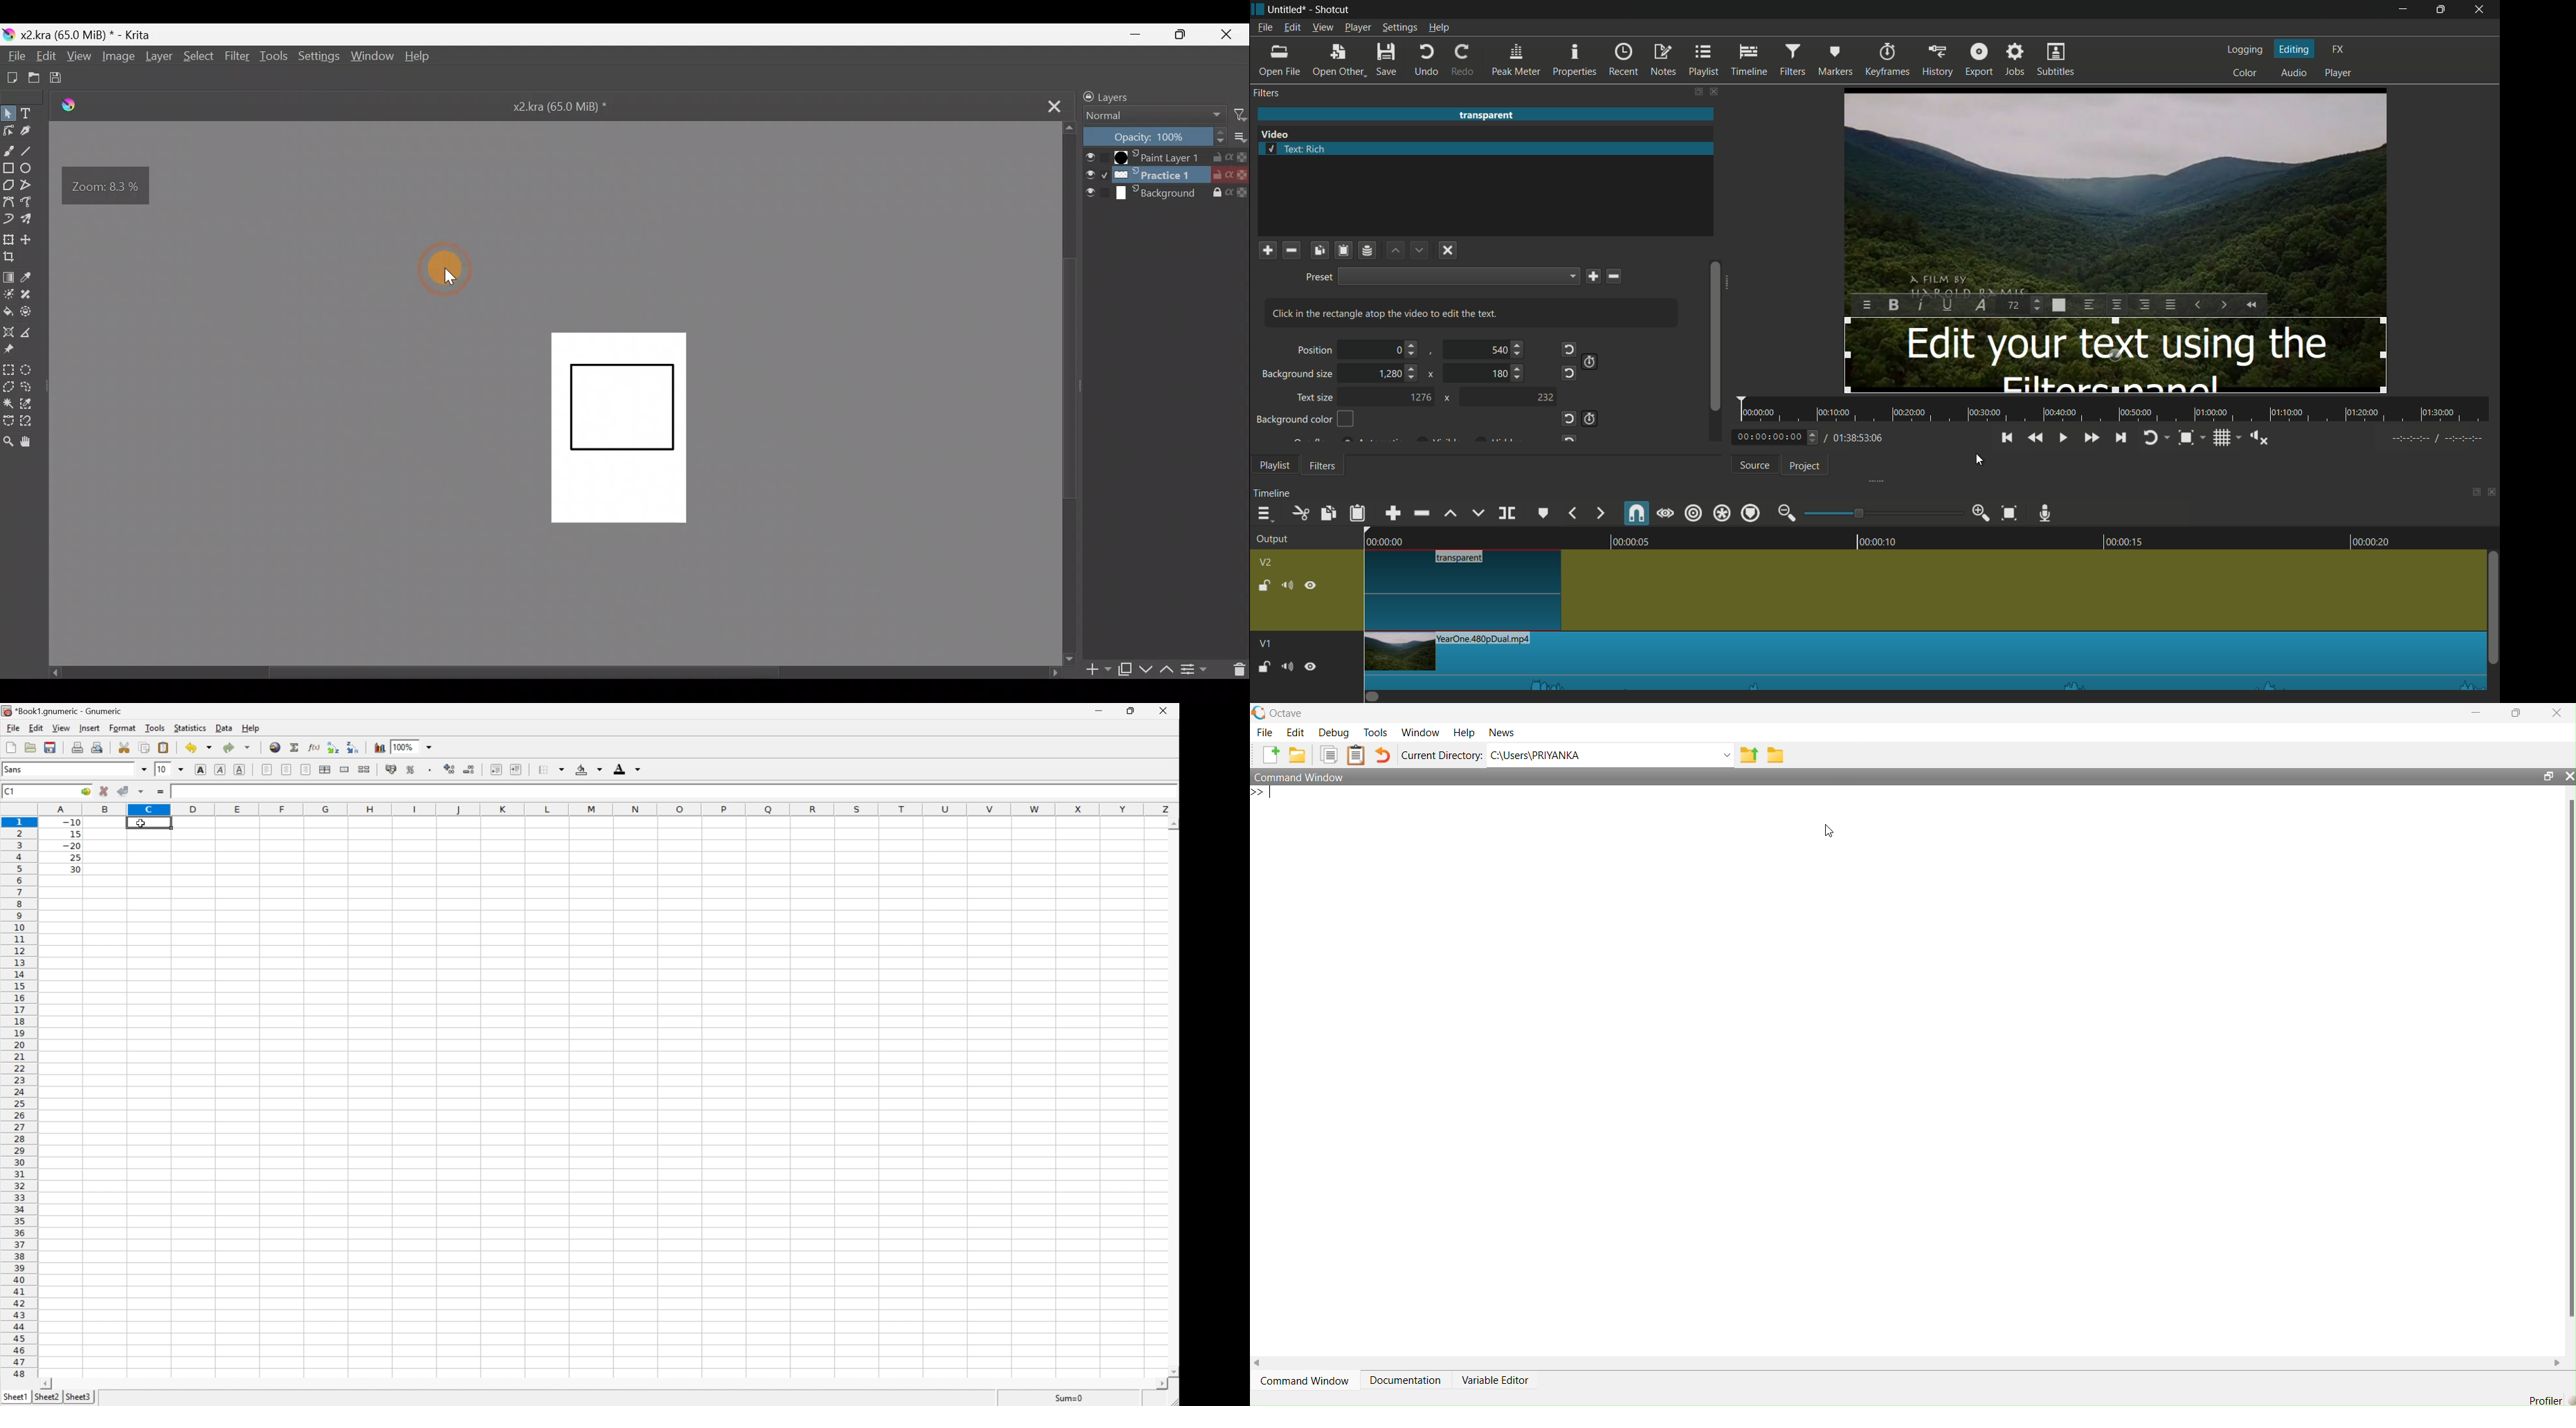  What do you see at coordinates (1399, 27) in the screenshot?
I see `settings menu` at bounding box center [1399, 27].